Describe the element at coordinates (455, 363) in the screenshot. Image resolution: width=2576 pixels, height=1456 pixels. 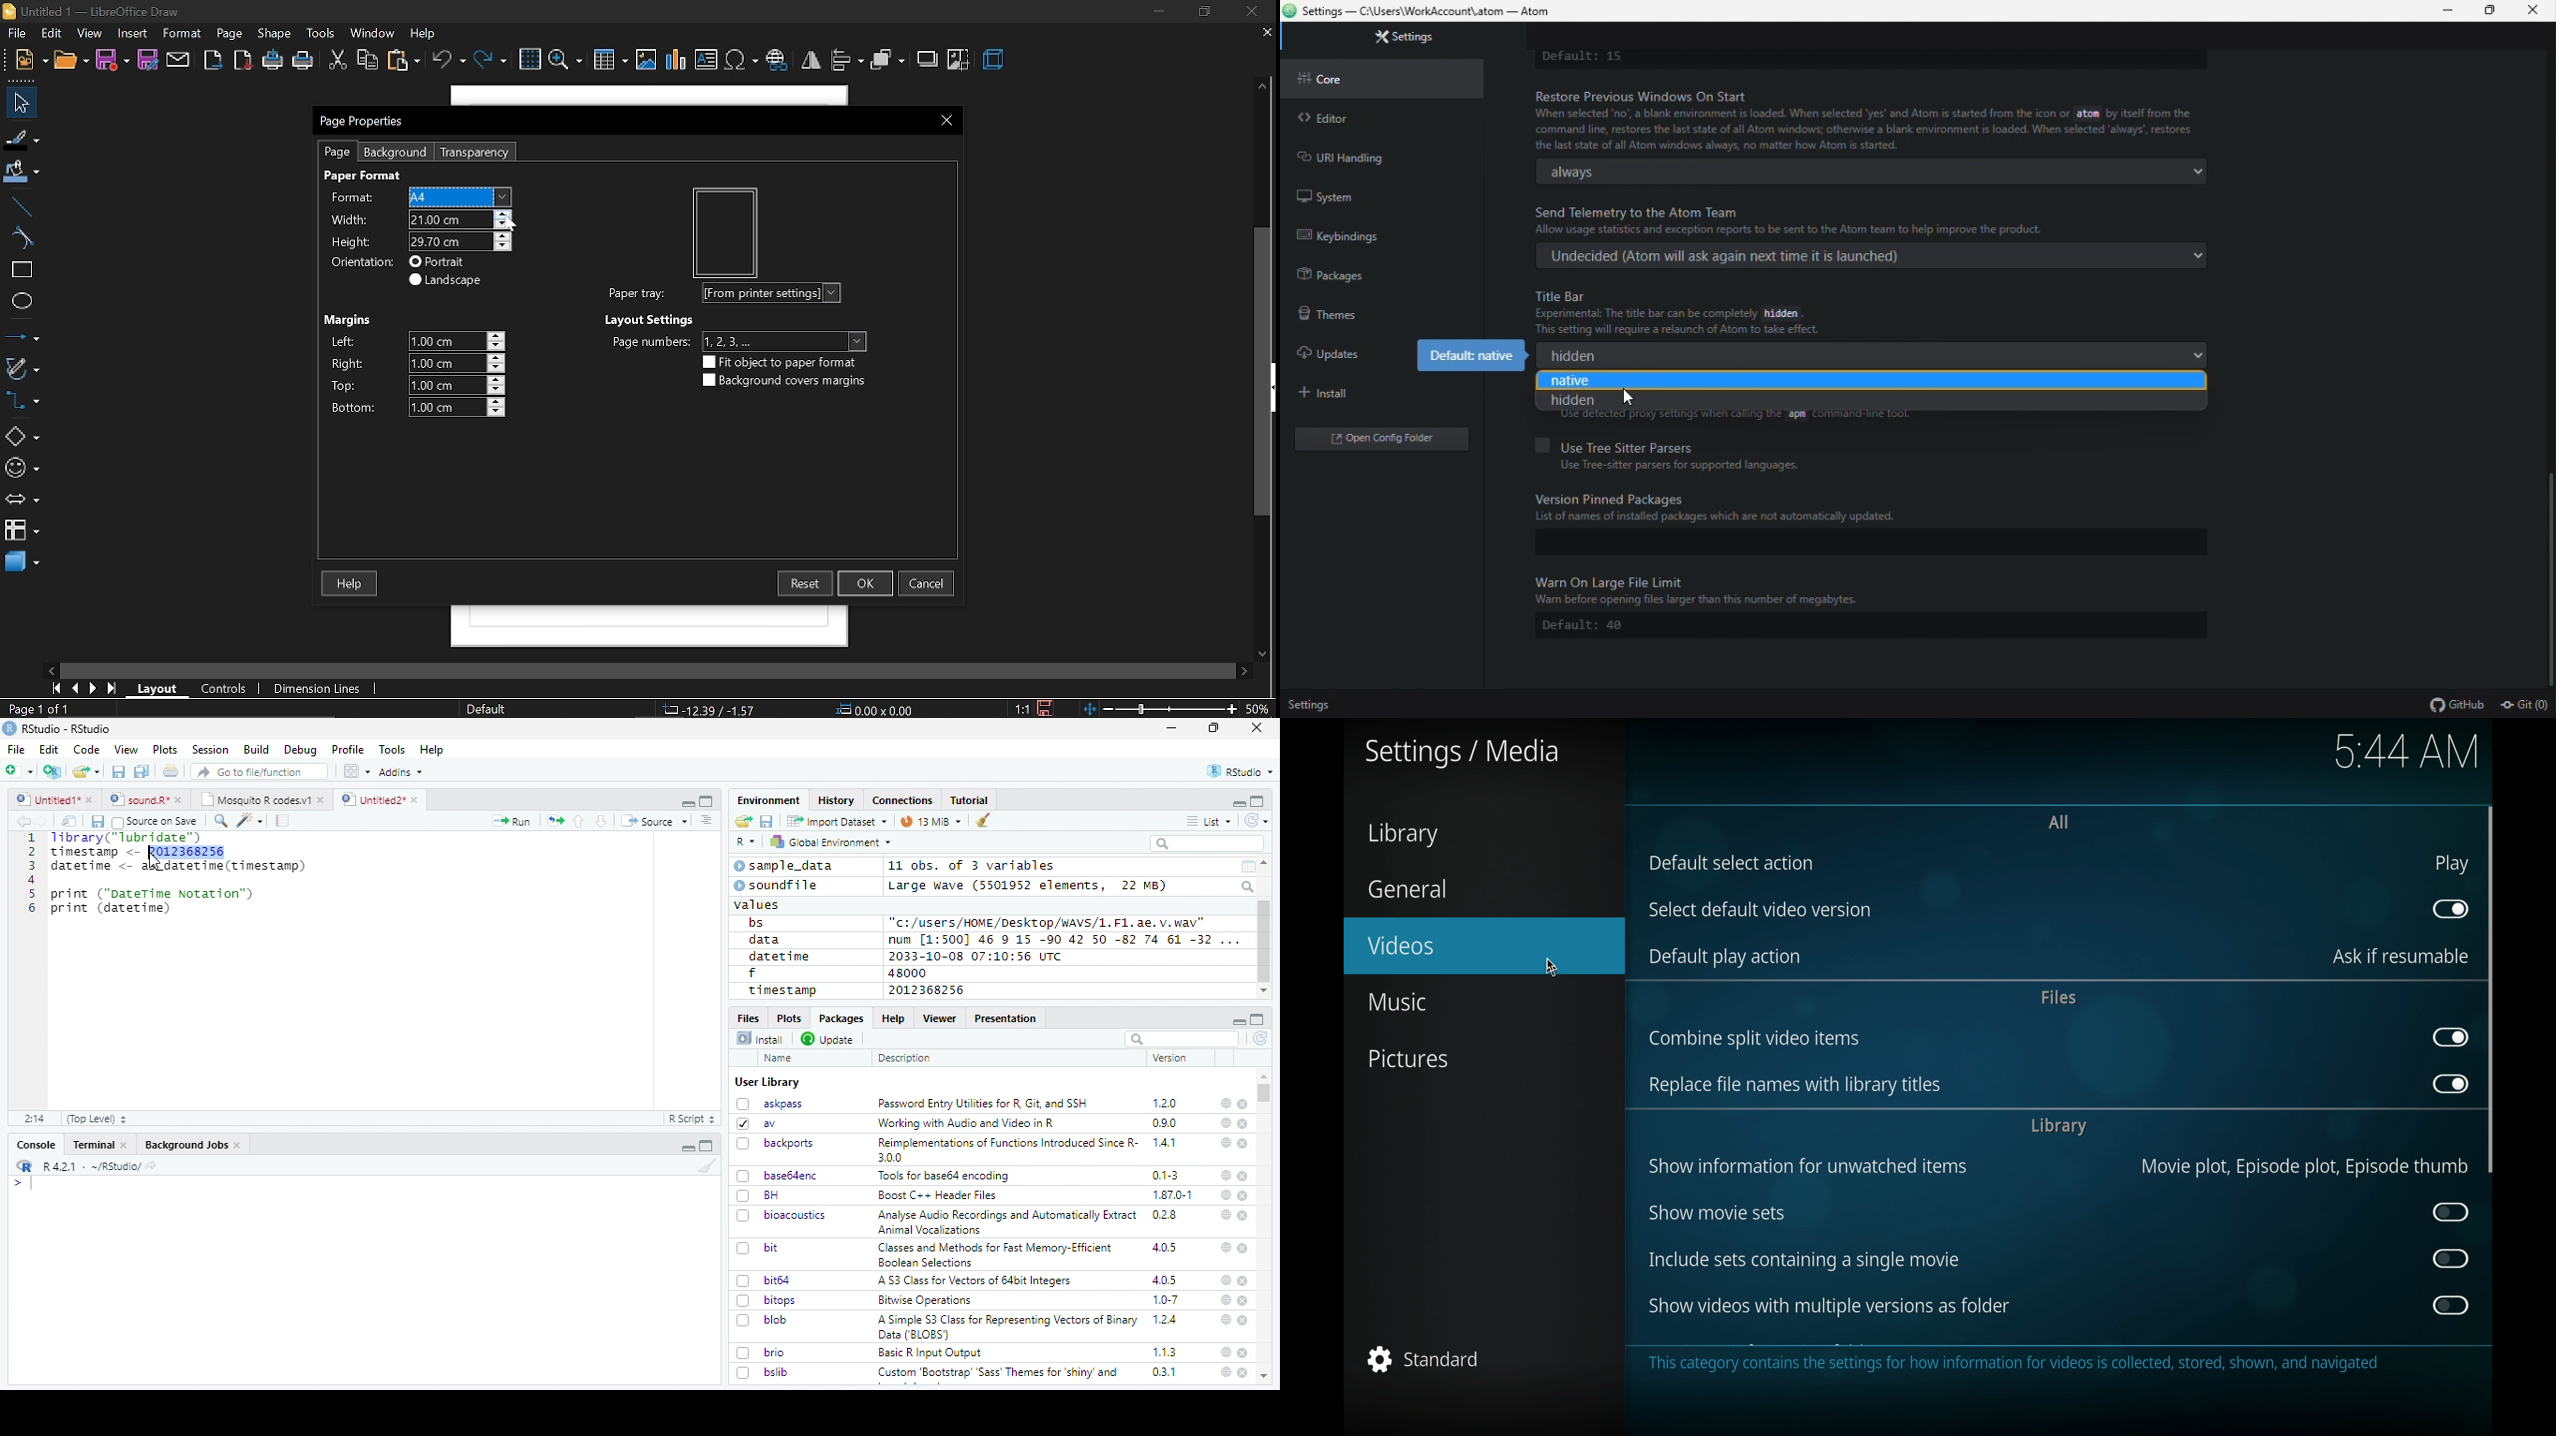
I see `1.00cm` at that location.